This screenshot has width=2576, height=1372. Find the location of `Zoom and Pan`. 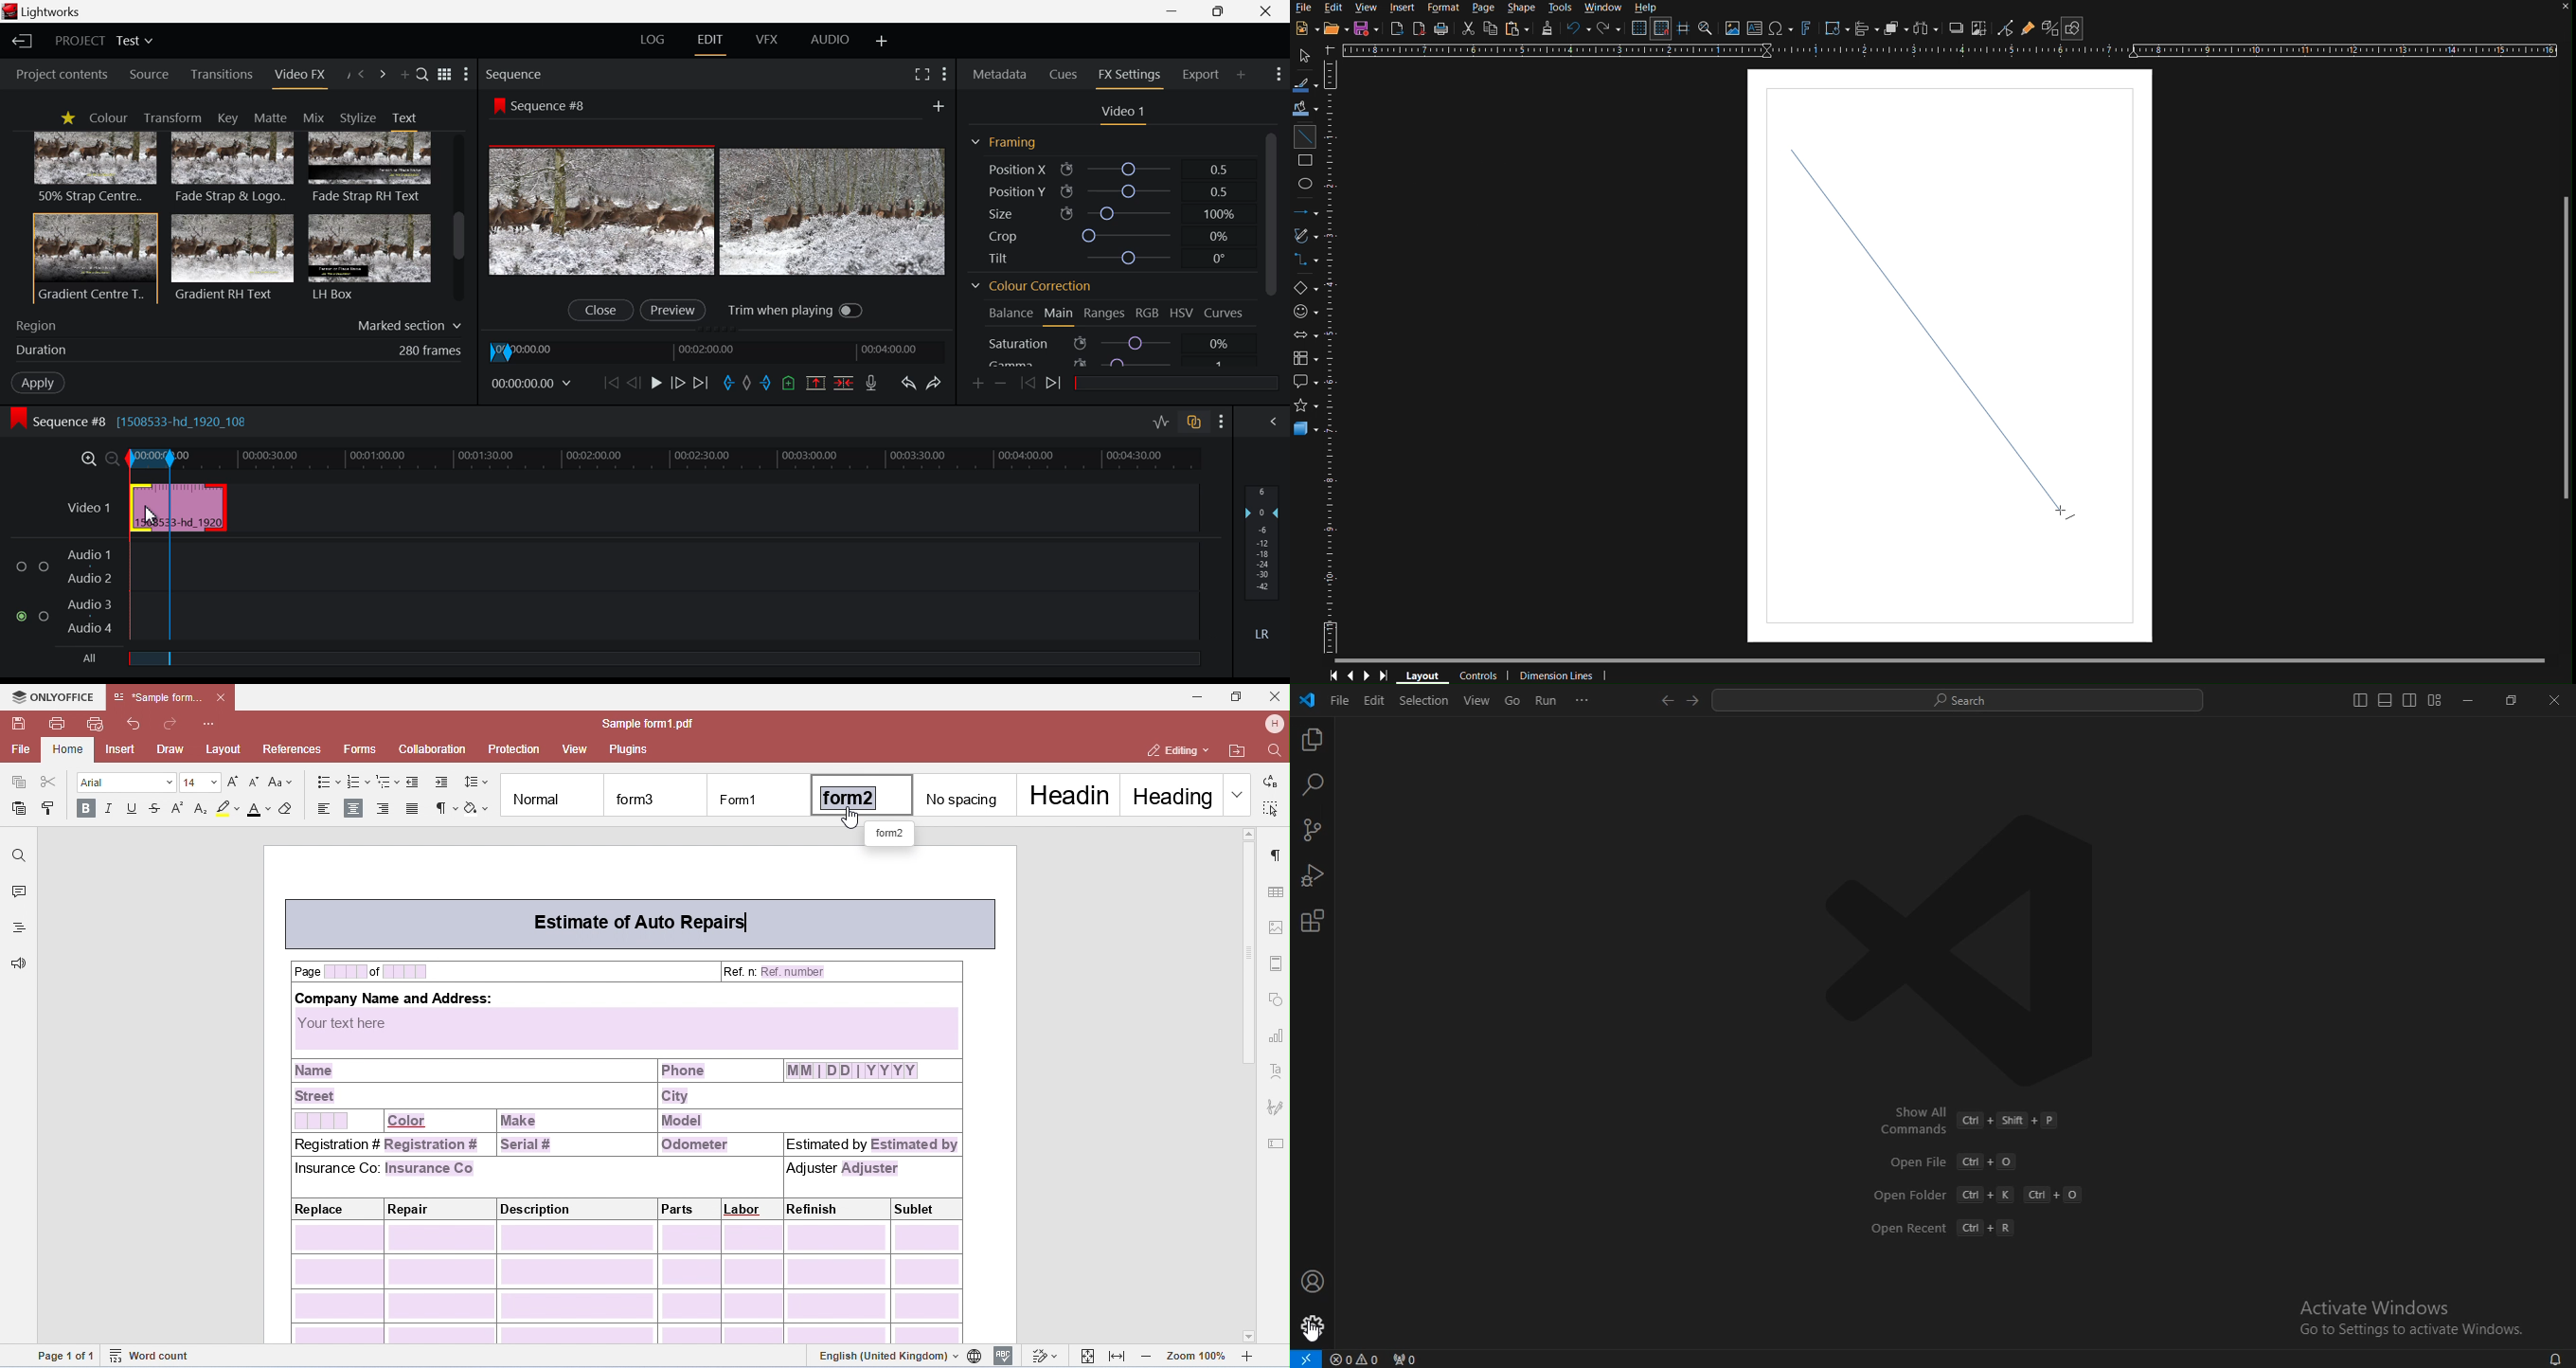

Zoom and Pan is located at coordinates (1706, 28).